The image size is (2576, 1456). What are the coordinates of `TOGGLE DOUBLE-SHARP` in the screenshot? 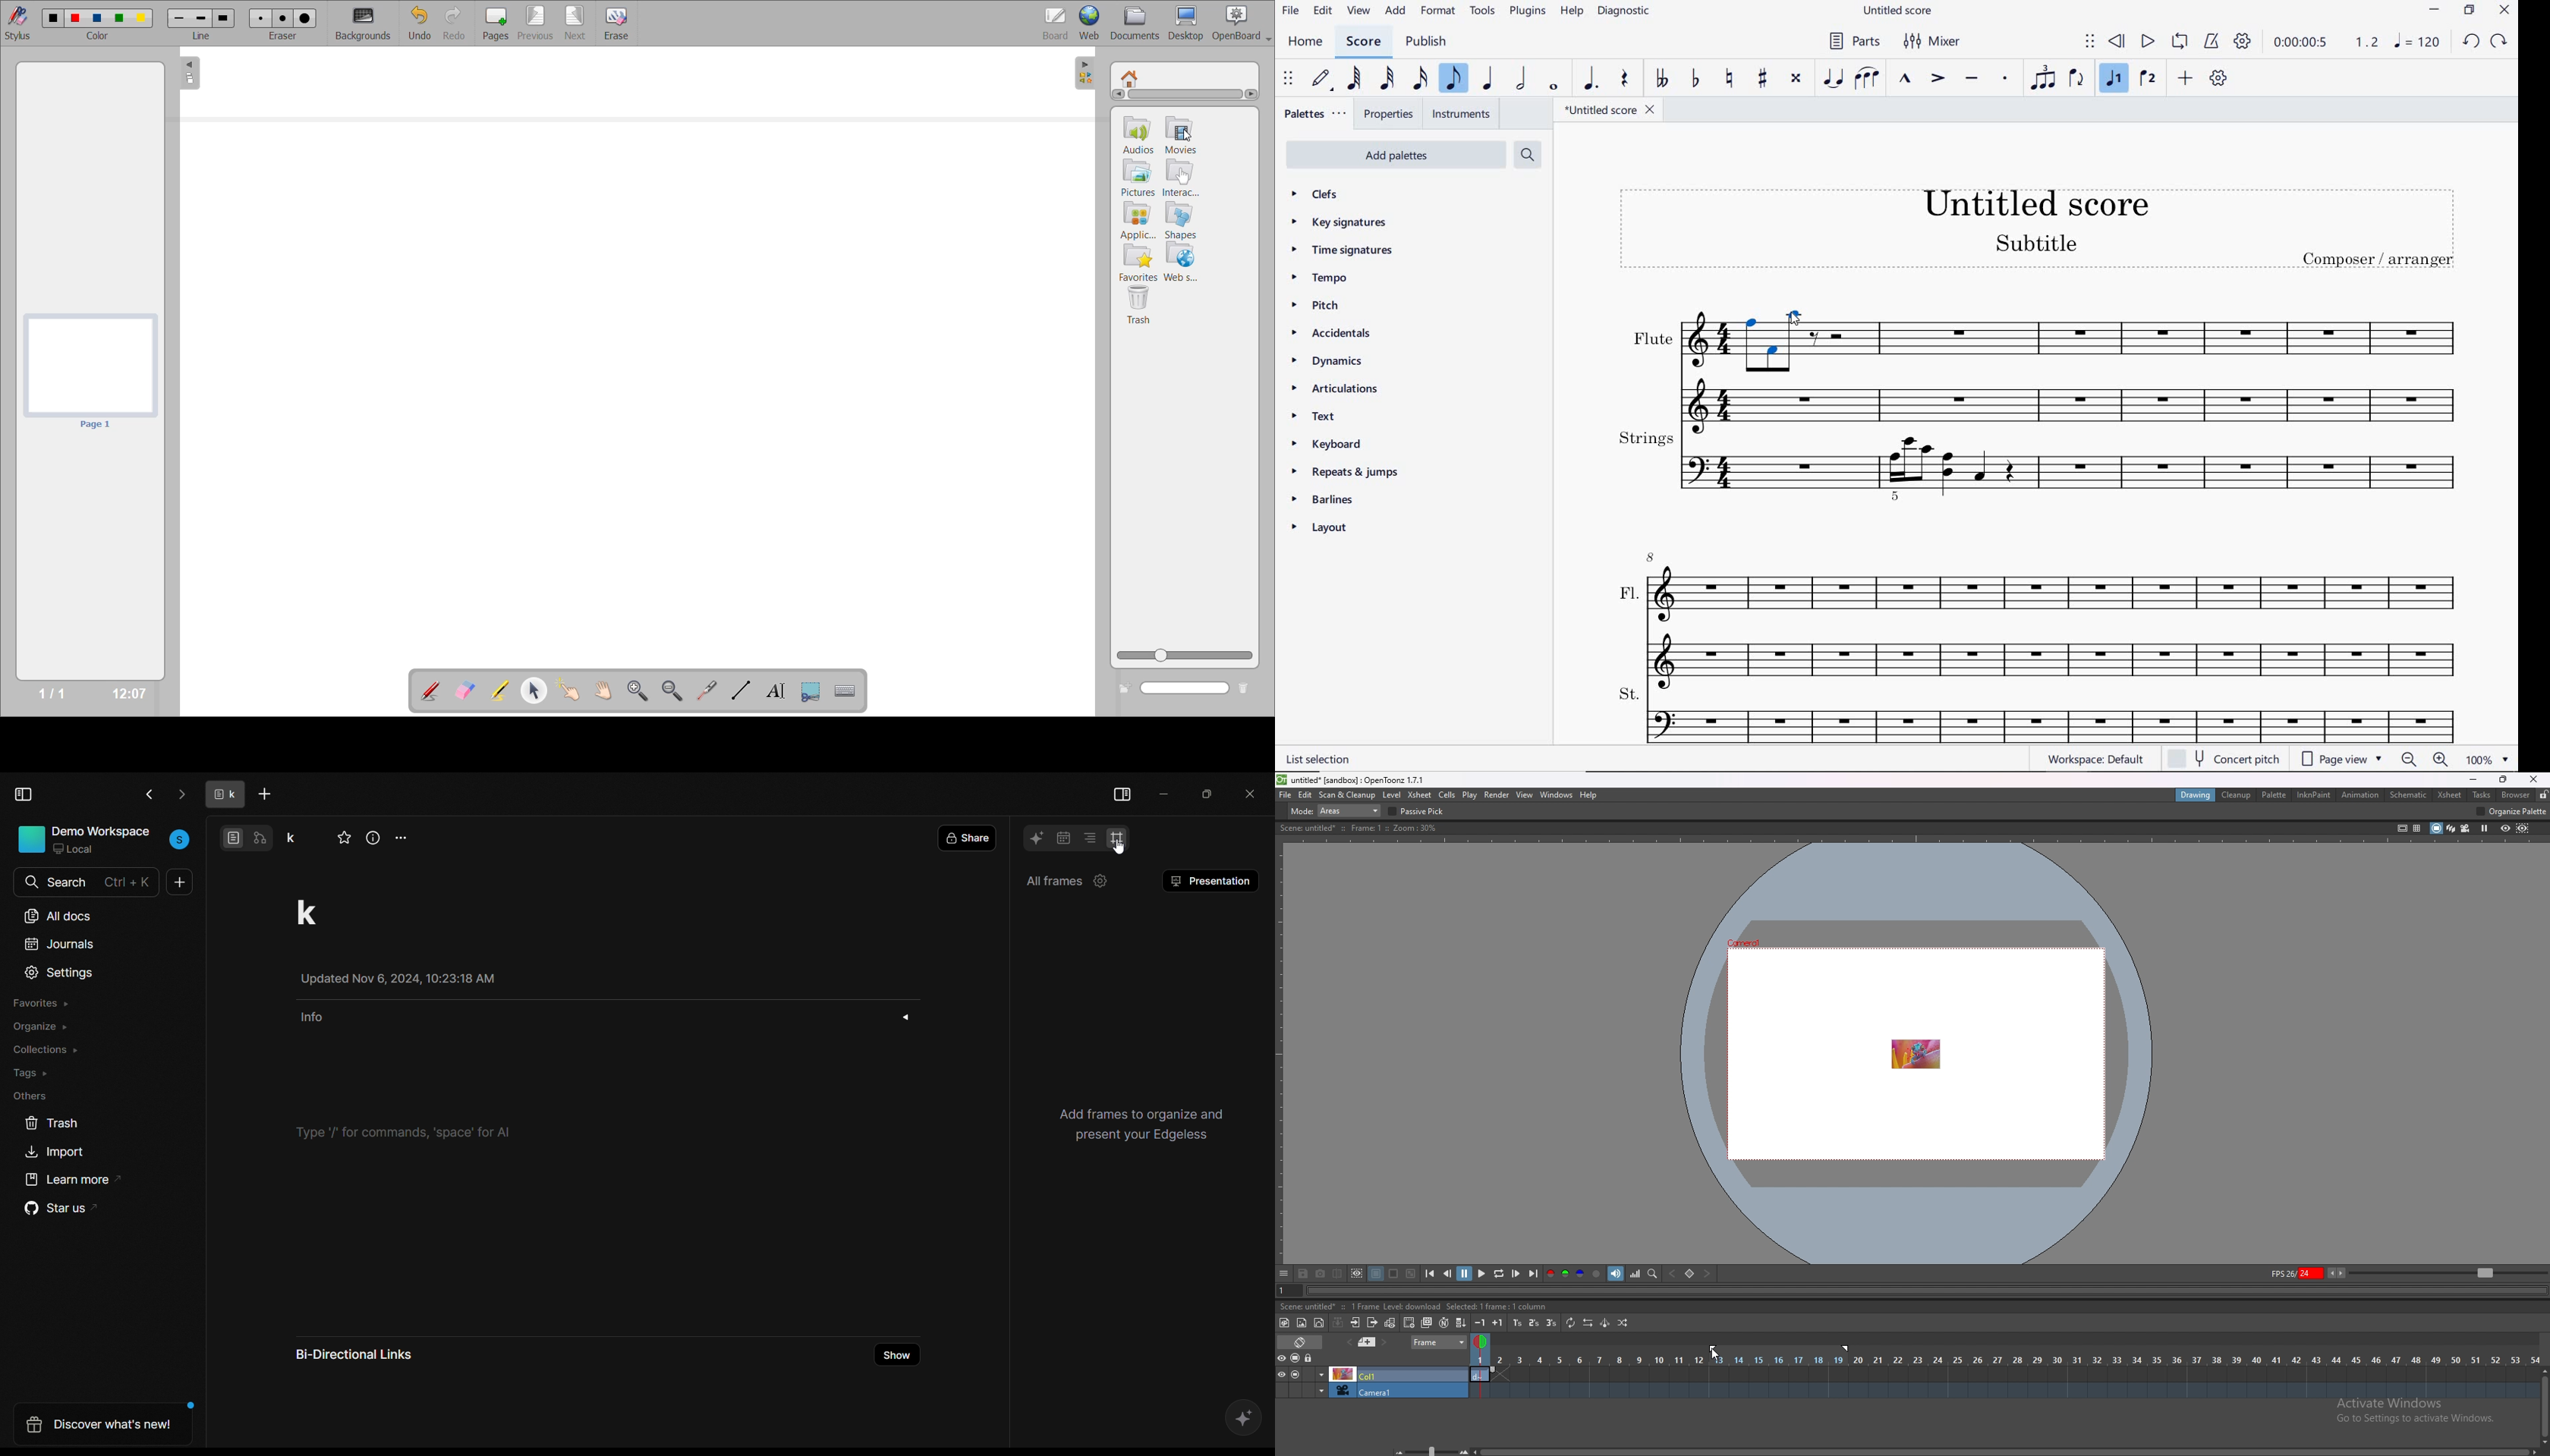 It's located at (1796, 78).